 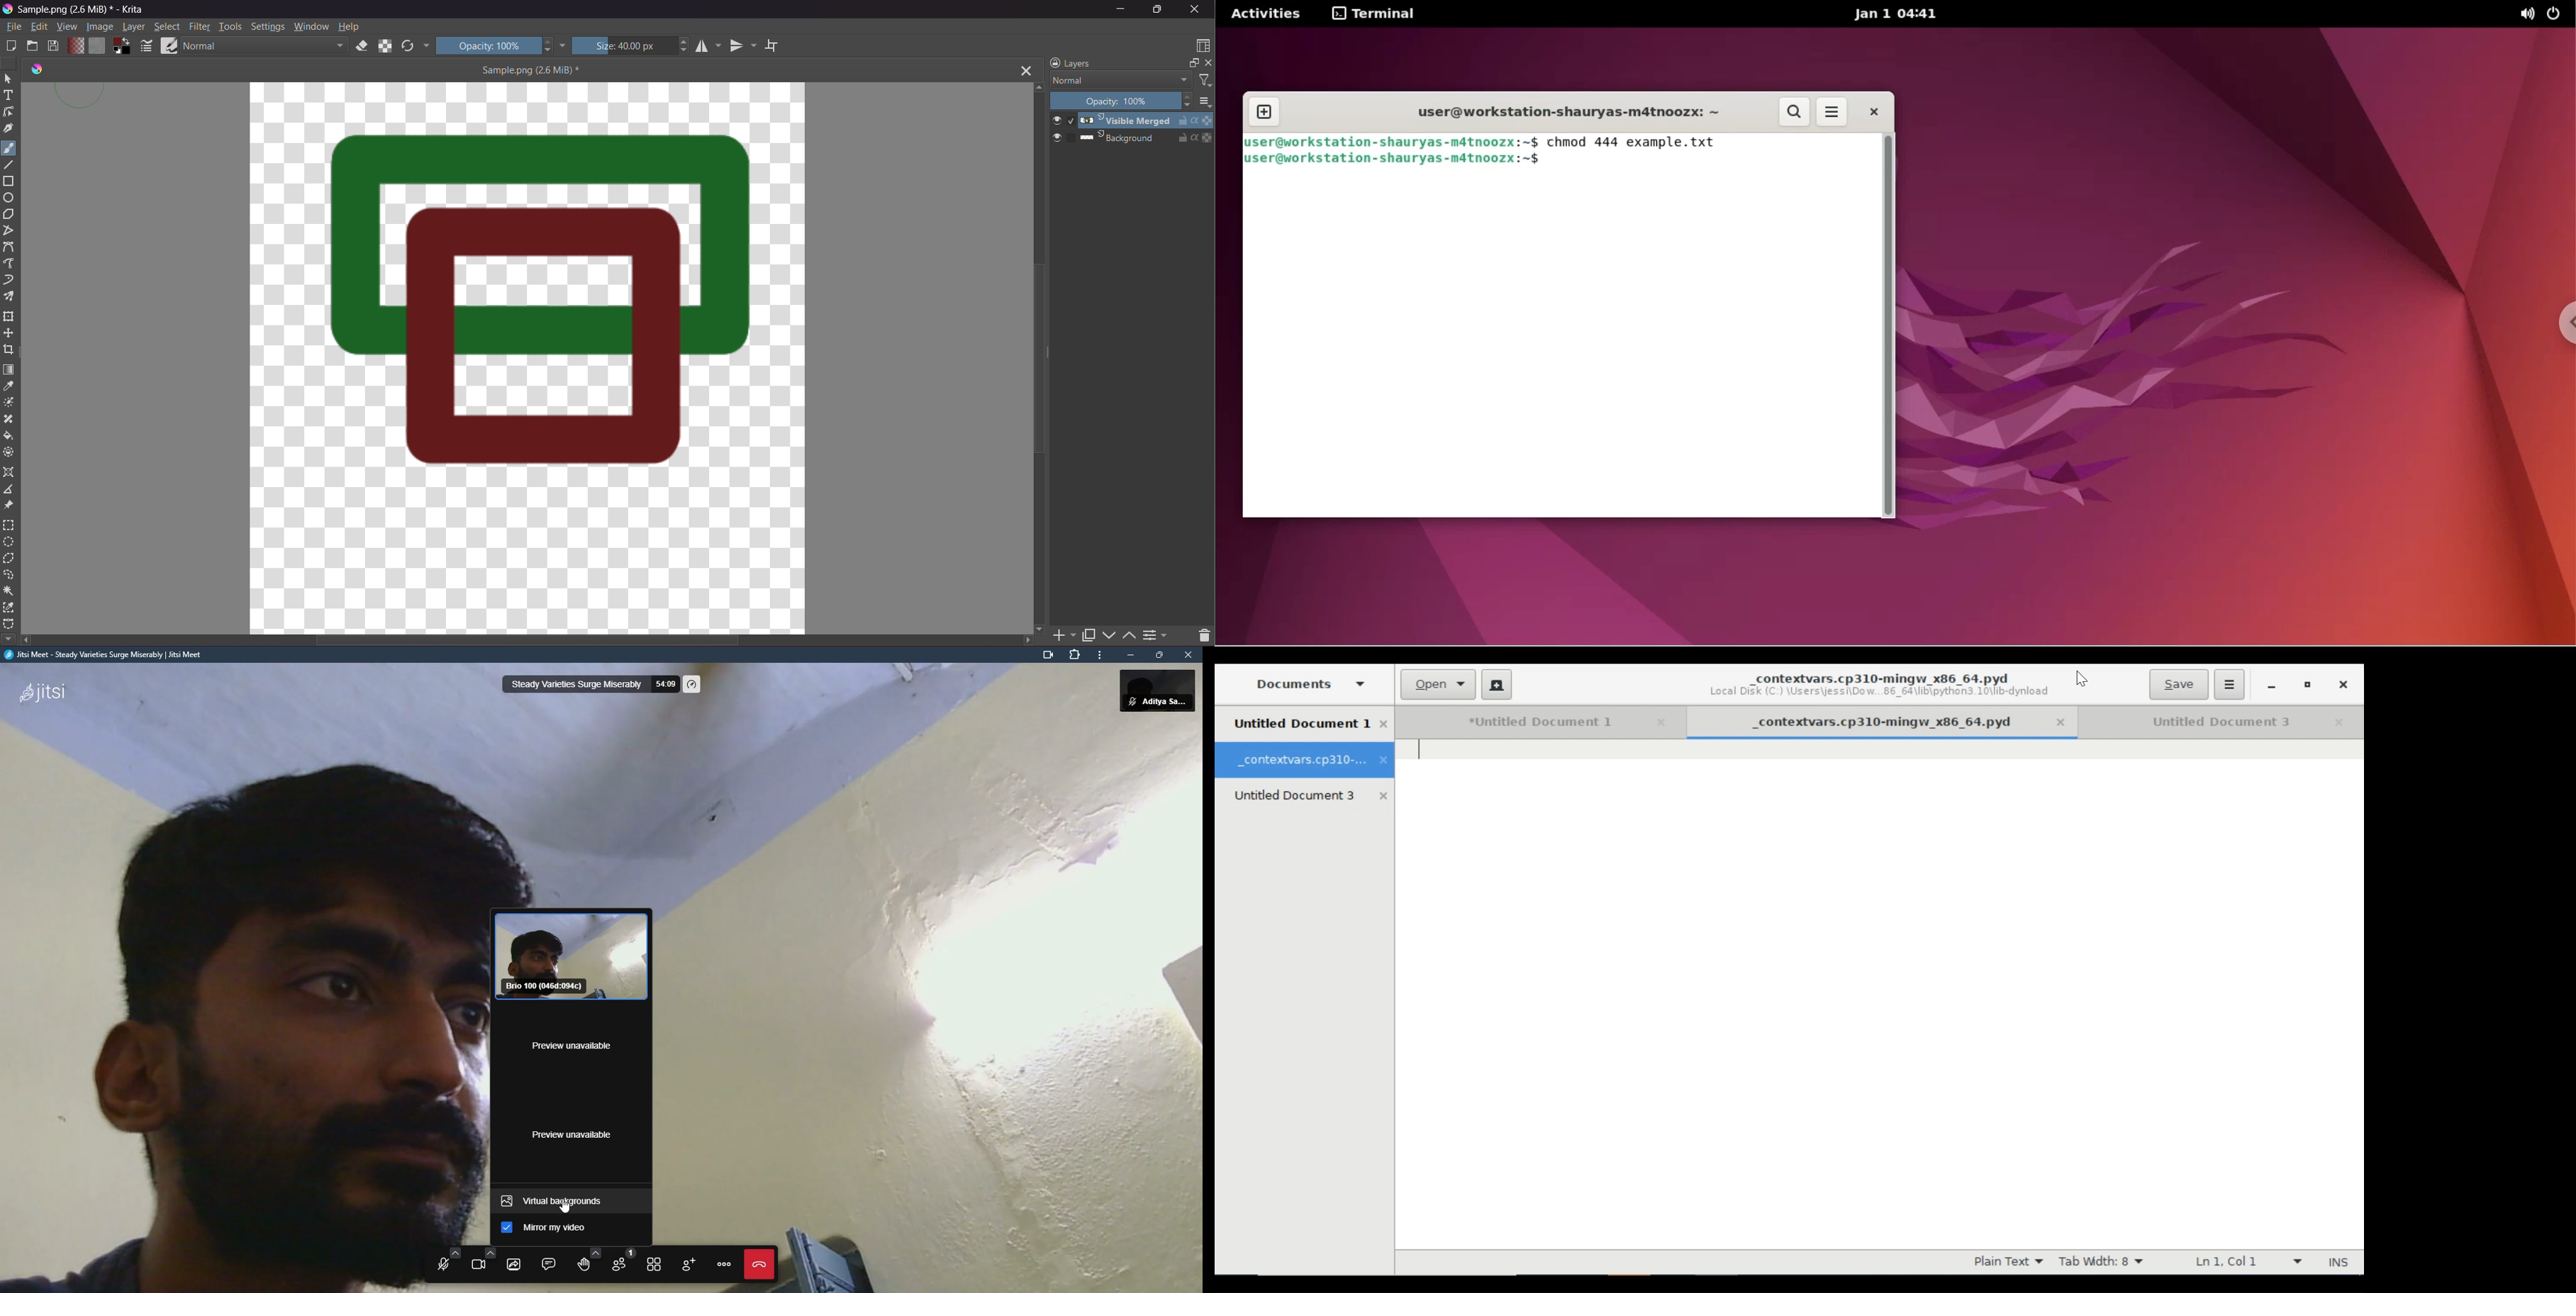 I want to click on Untitled Document 1, so click(x=1523, y=723).